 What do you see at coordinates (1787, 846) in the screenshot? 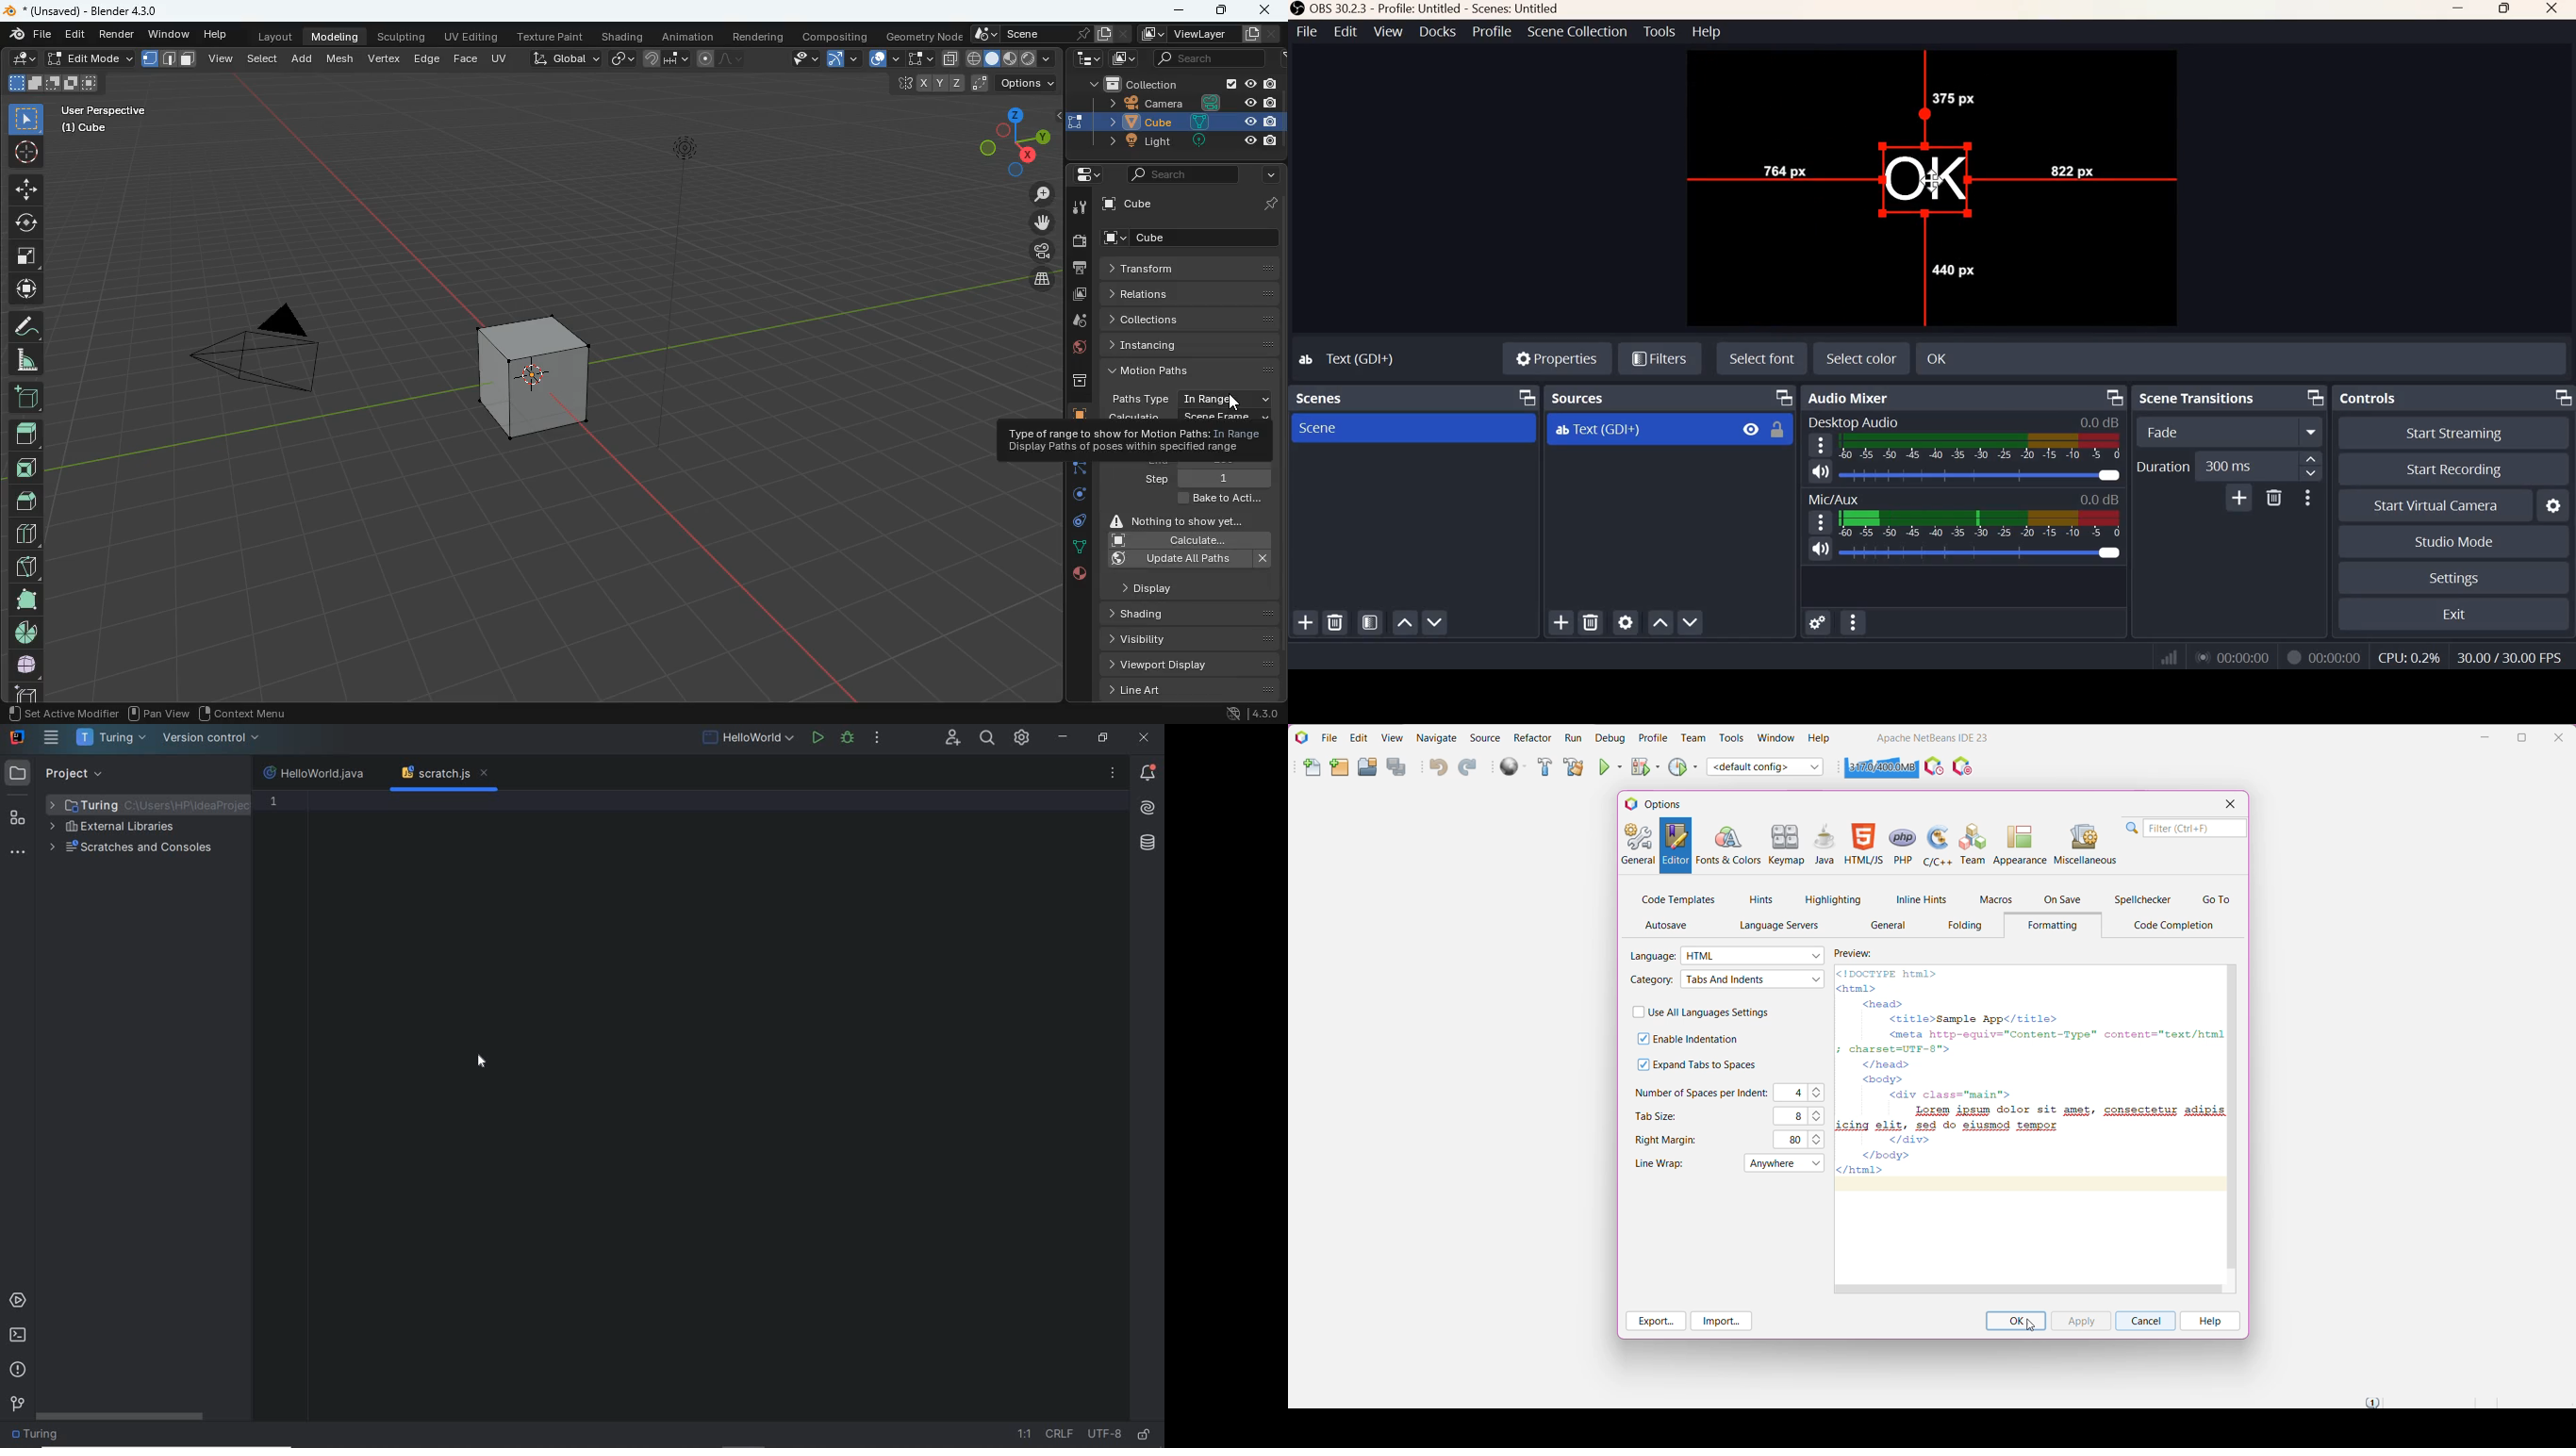
I see `Keymap` at bounding box center [1787, 846].